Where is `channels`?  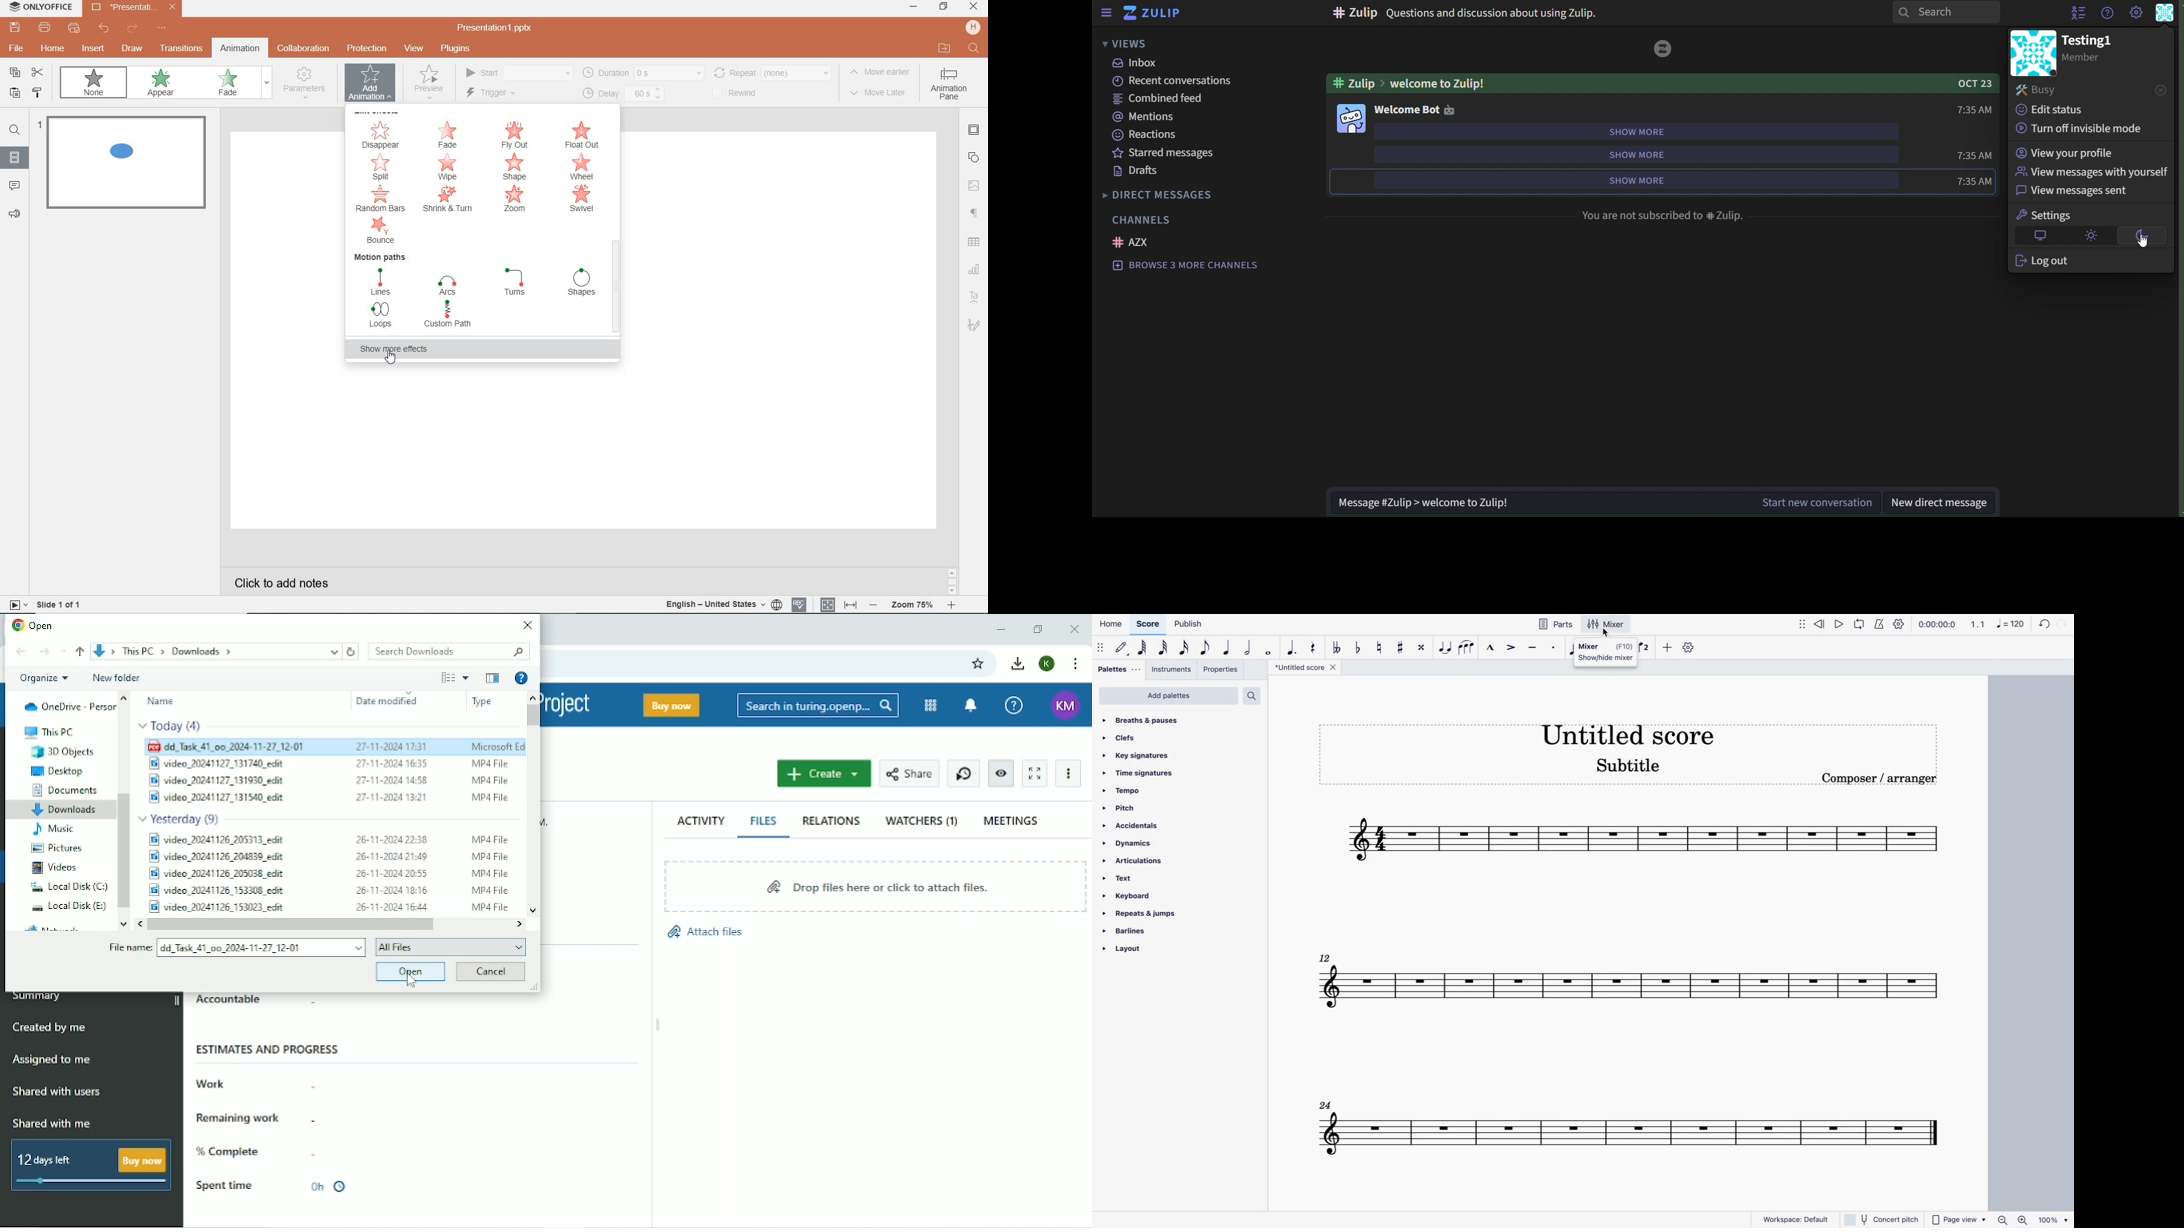 channels is located at coordinates (1140, 219).